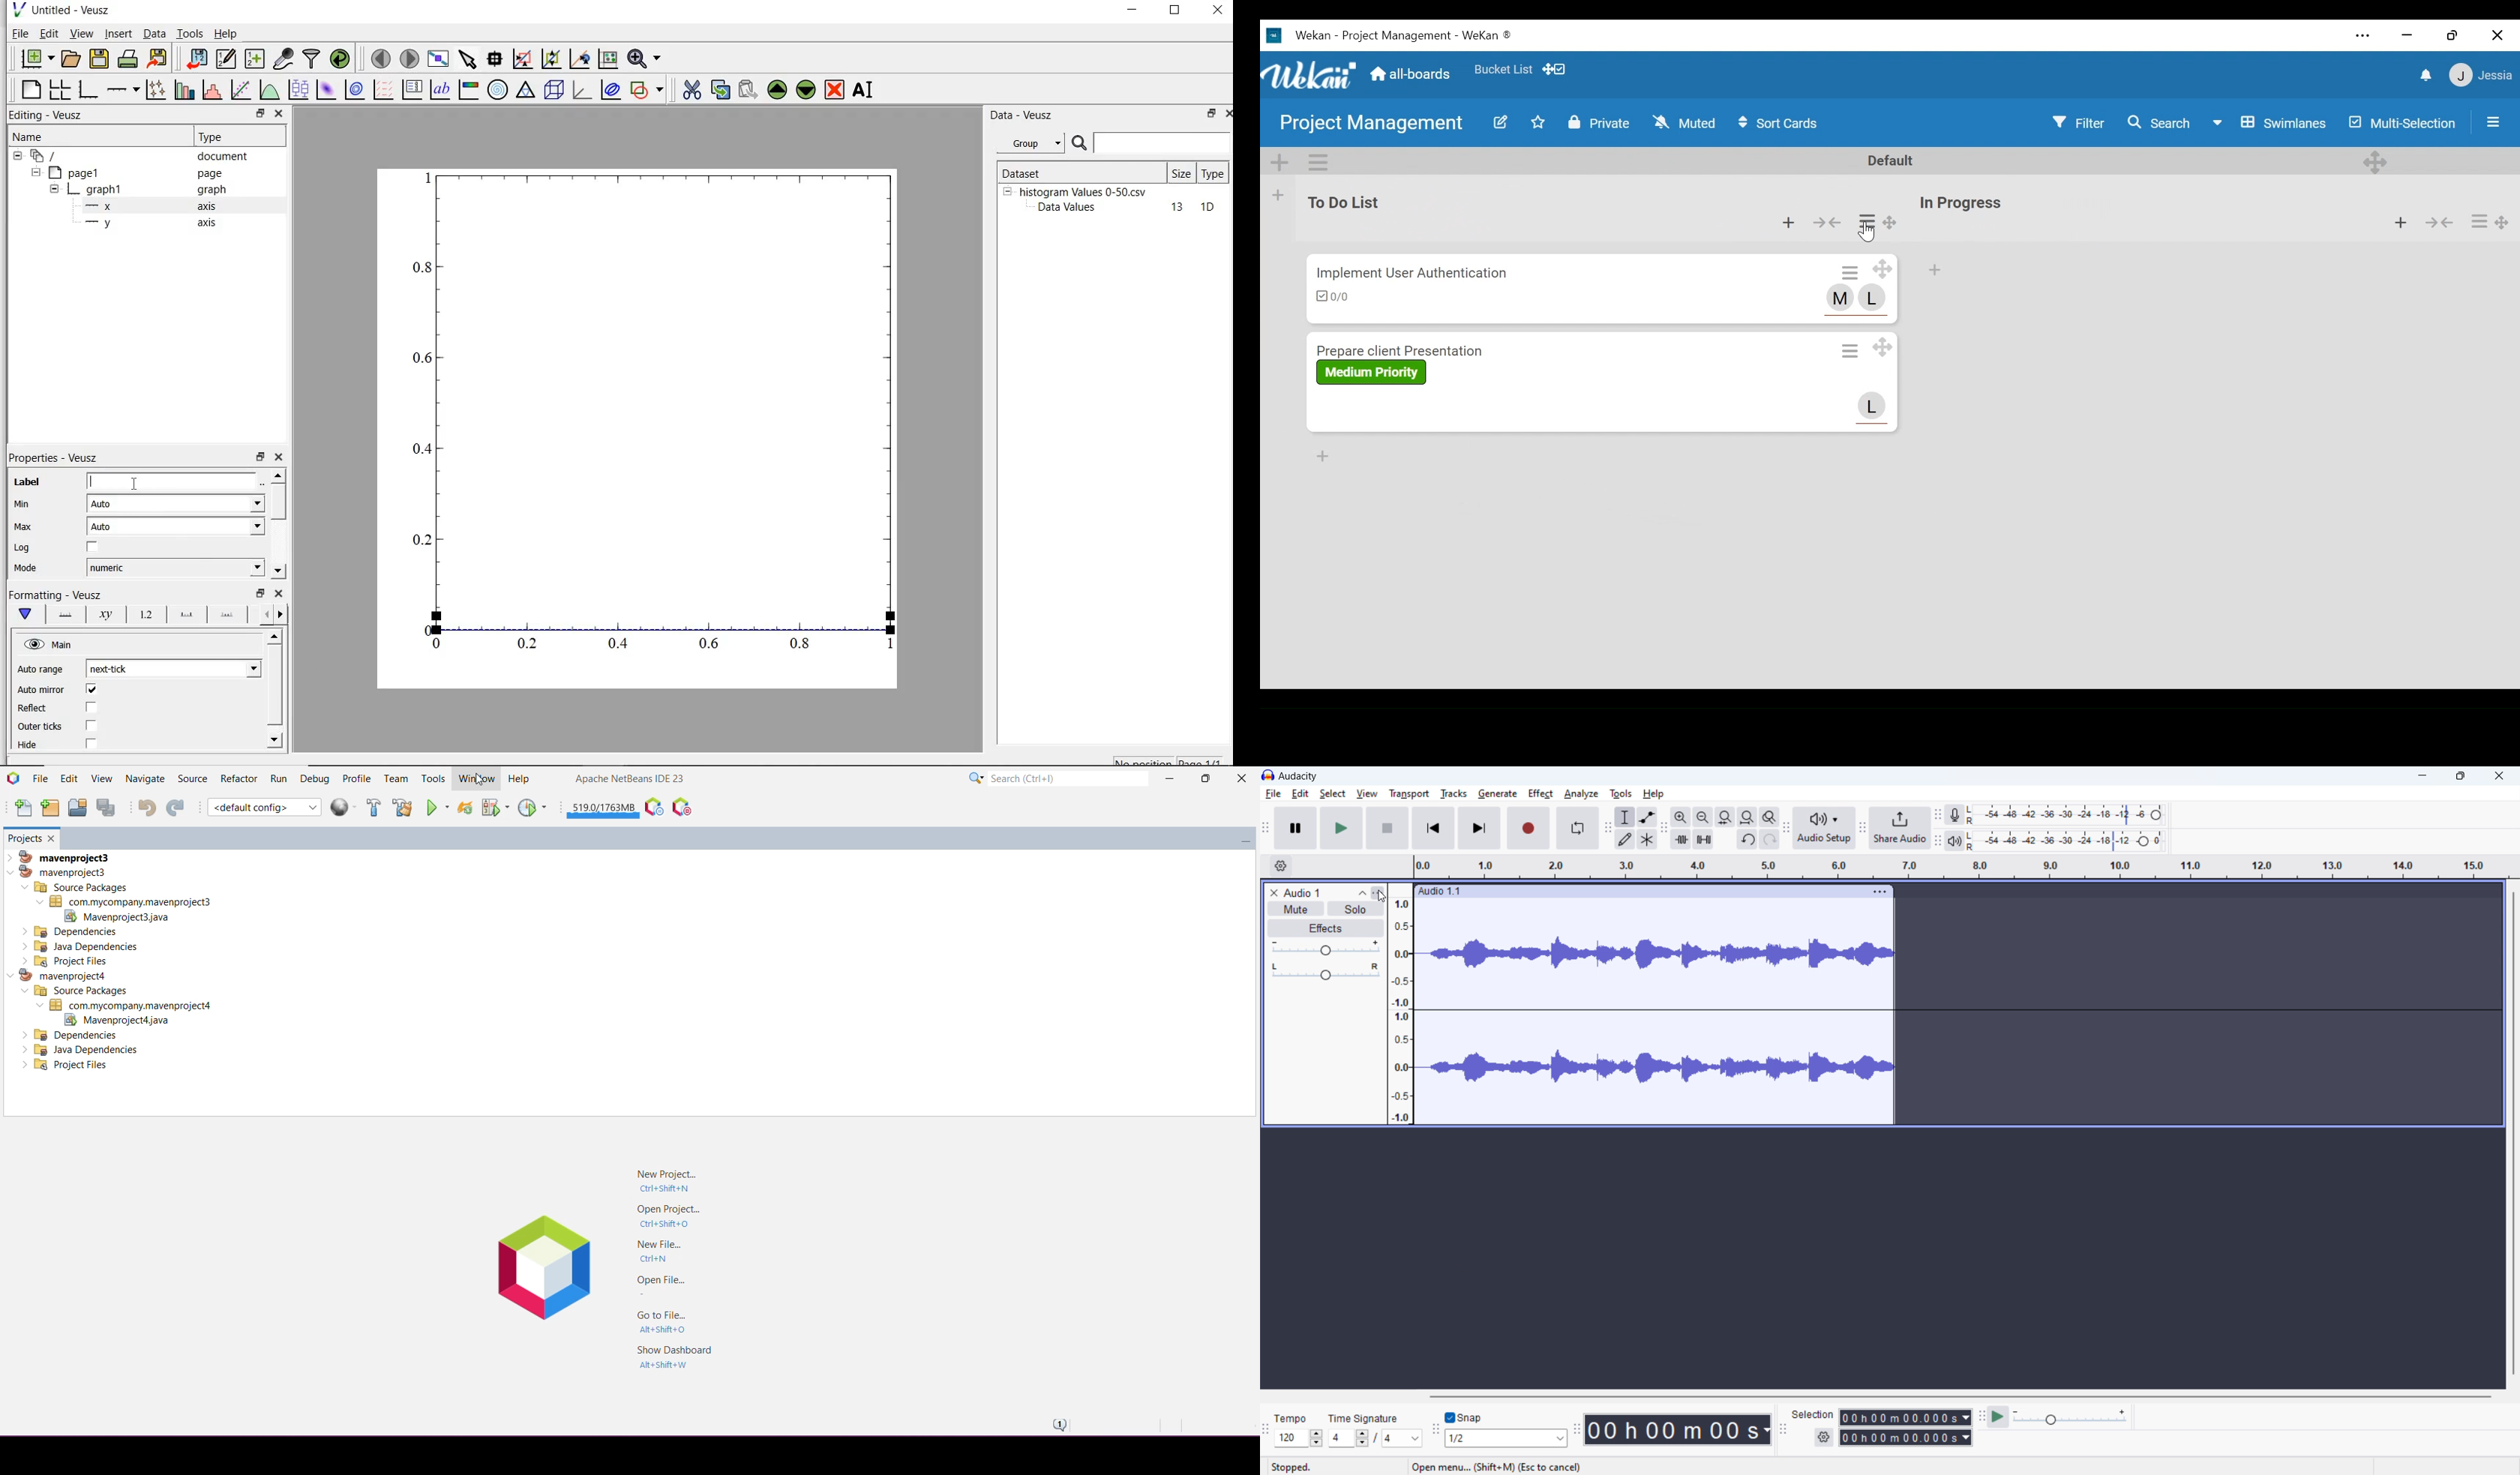  What do you see at coordinates (2068, 841) in the screenshot?
I see `playback level` at bounding box center [2068, 841].